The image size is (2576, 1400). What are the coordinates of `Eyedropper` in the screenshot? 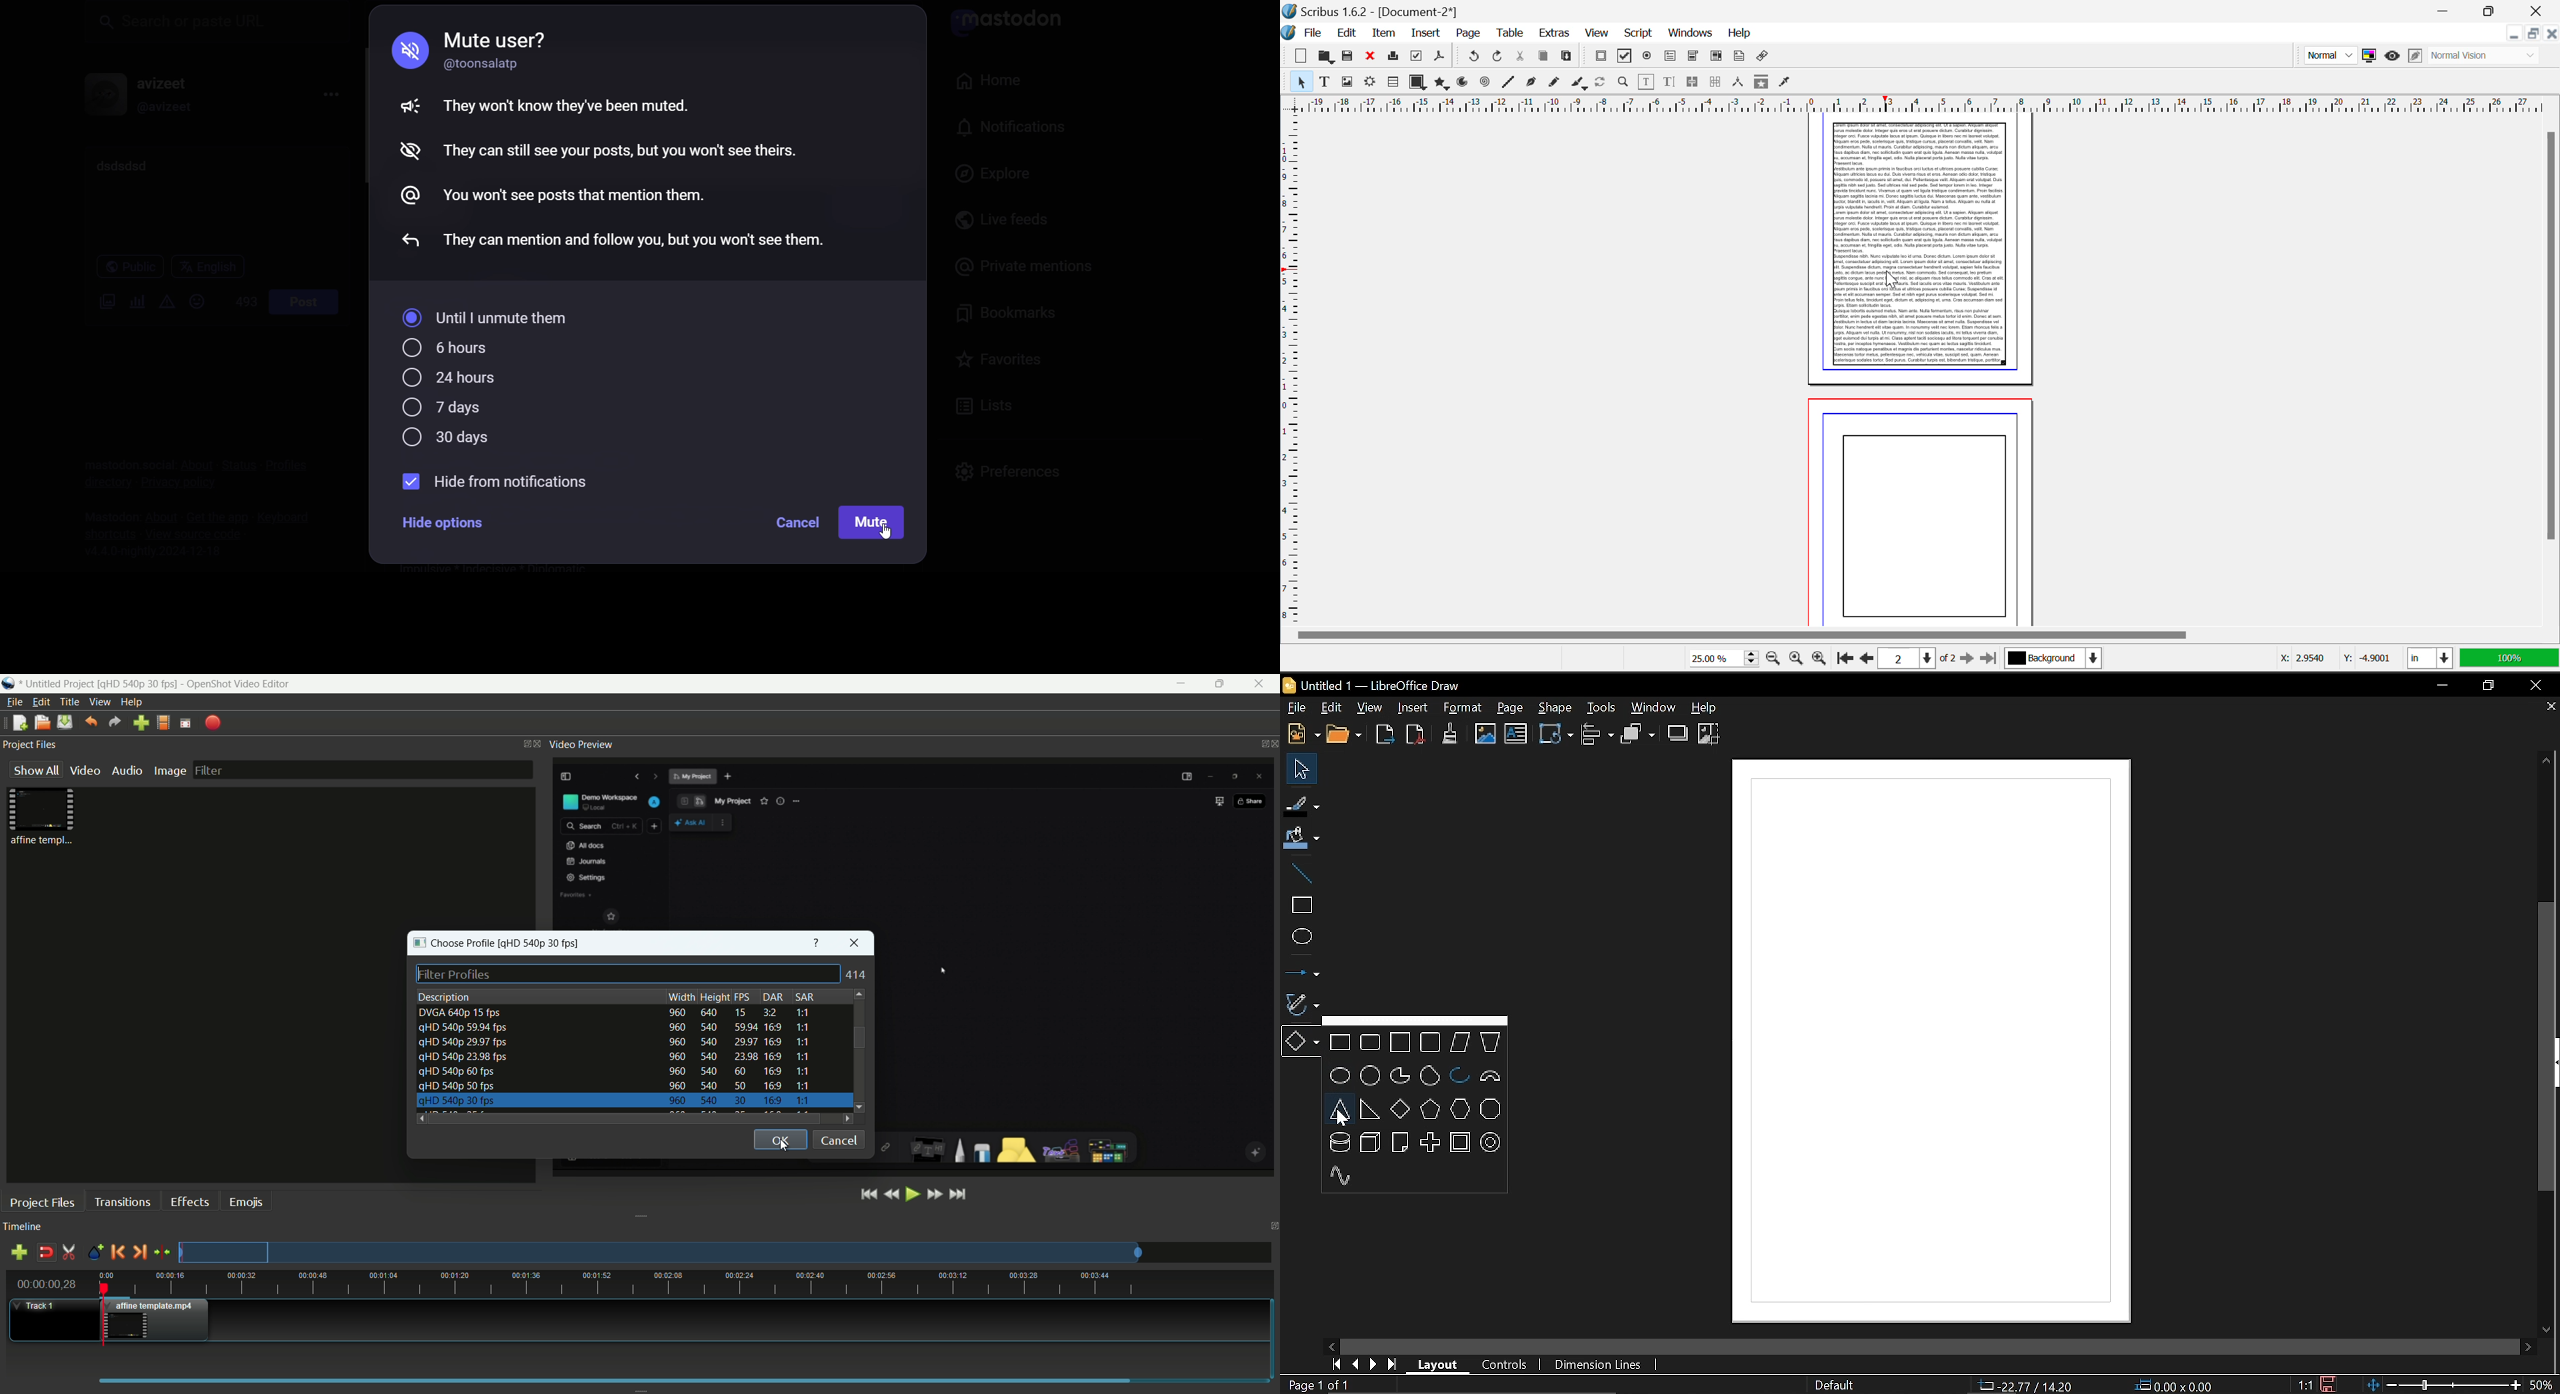 It's located at (1787, 83).